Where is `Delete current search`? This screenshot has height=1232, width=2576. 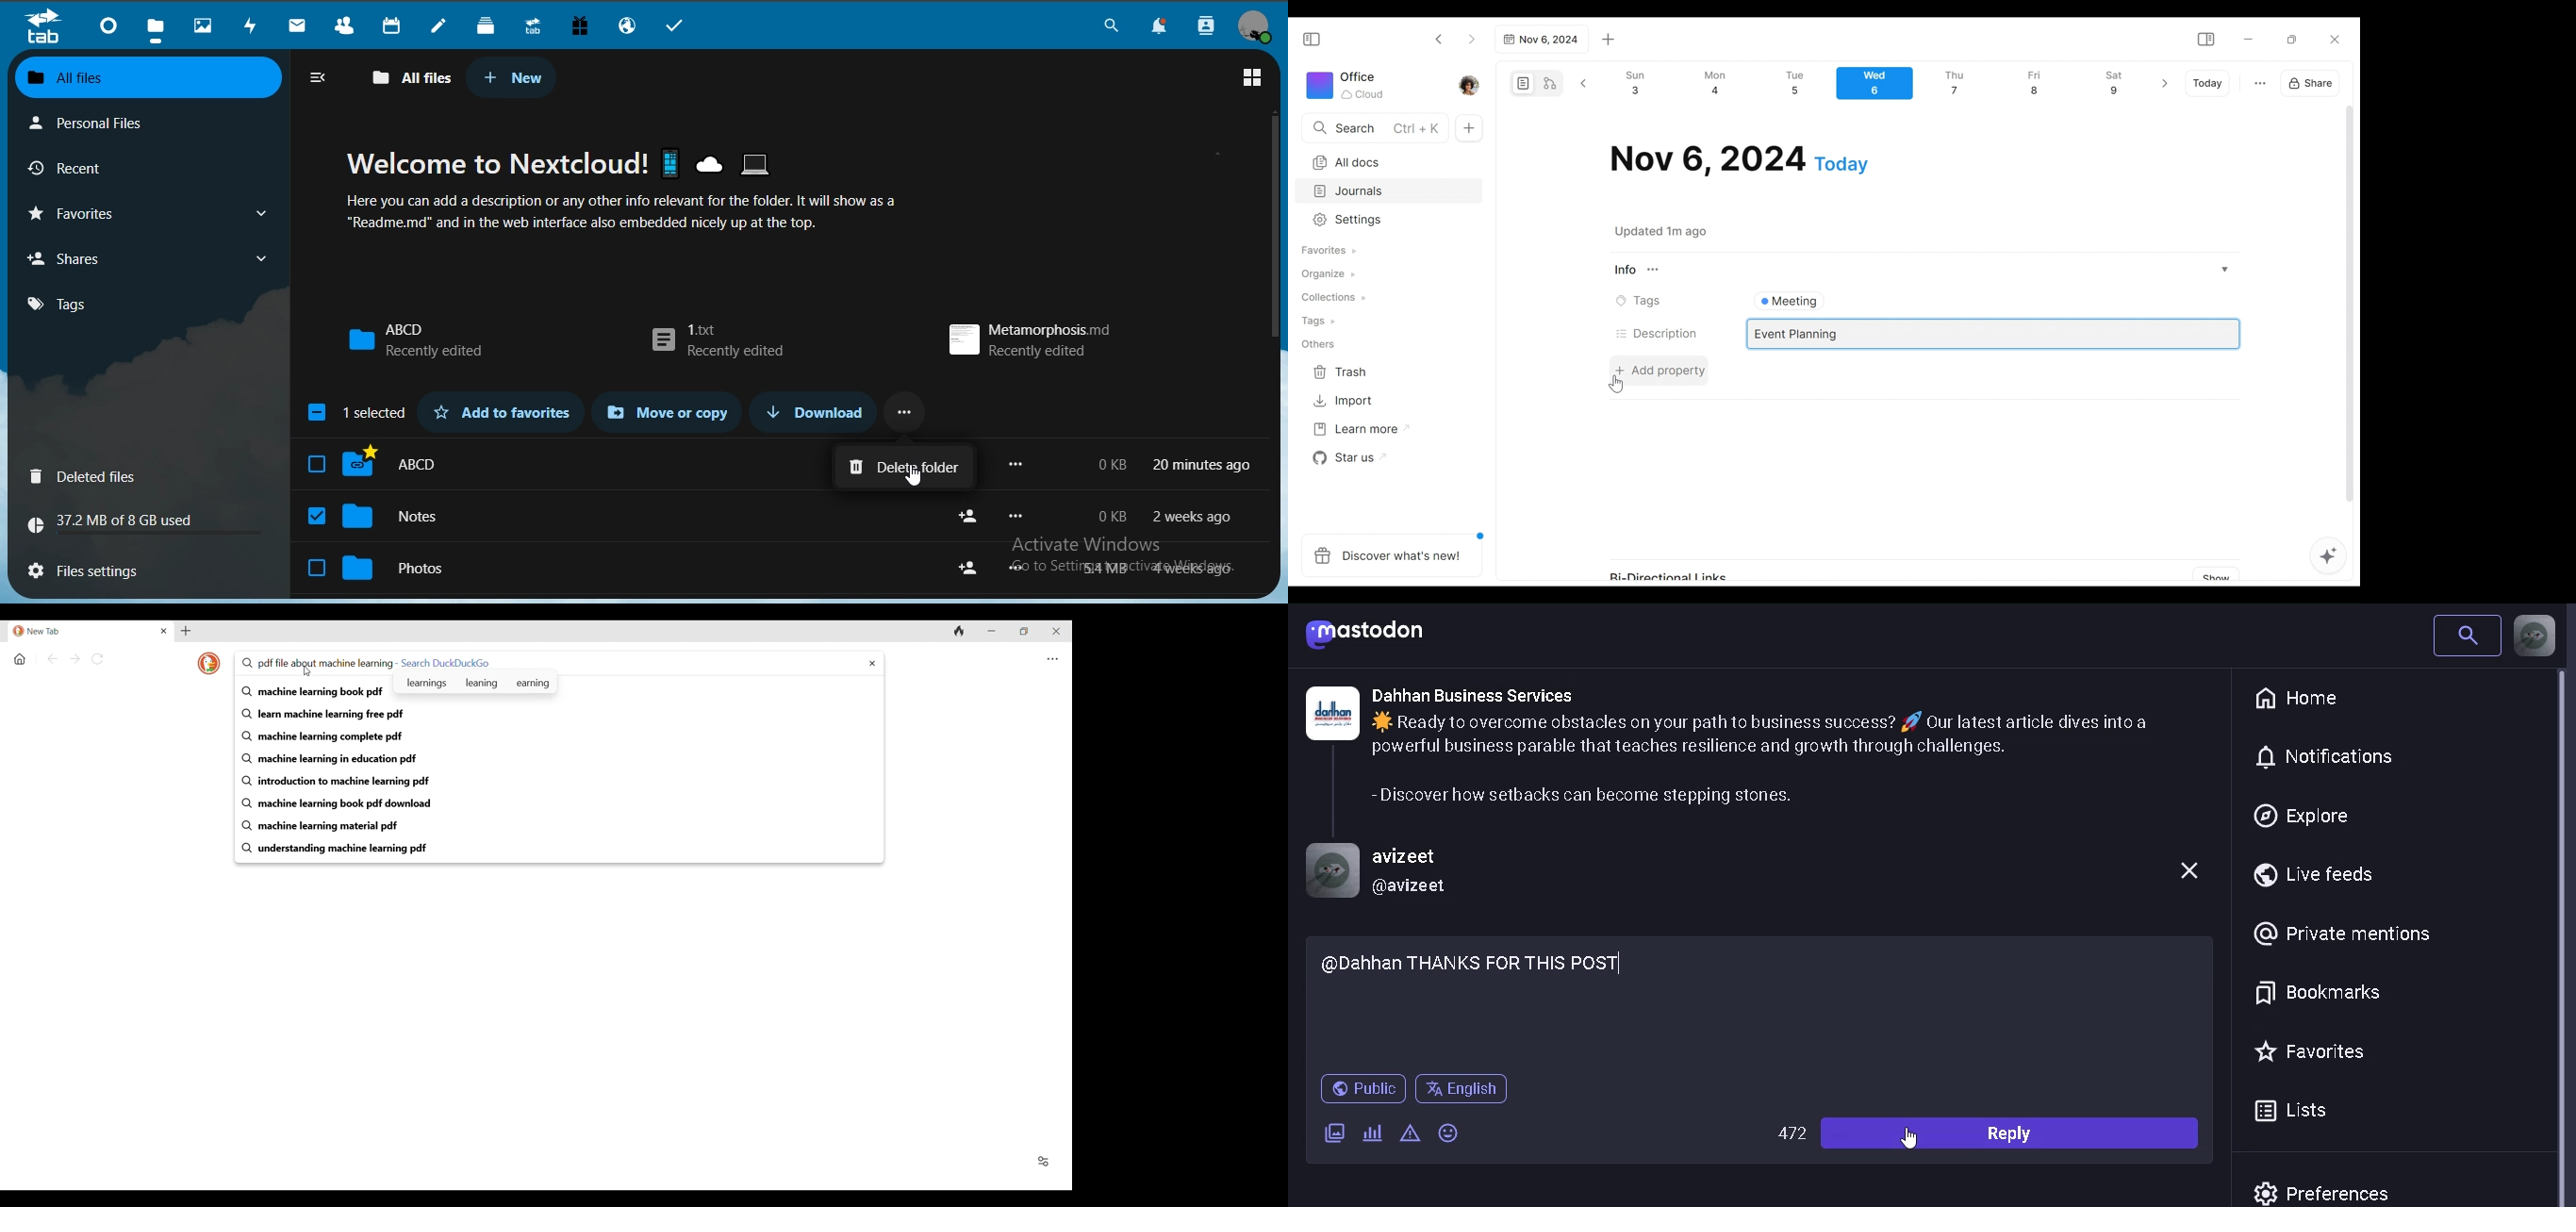
Delete current search is located at coordinates (873, 663).